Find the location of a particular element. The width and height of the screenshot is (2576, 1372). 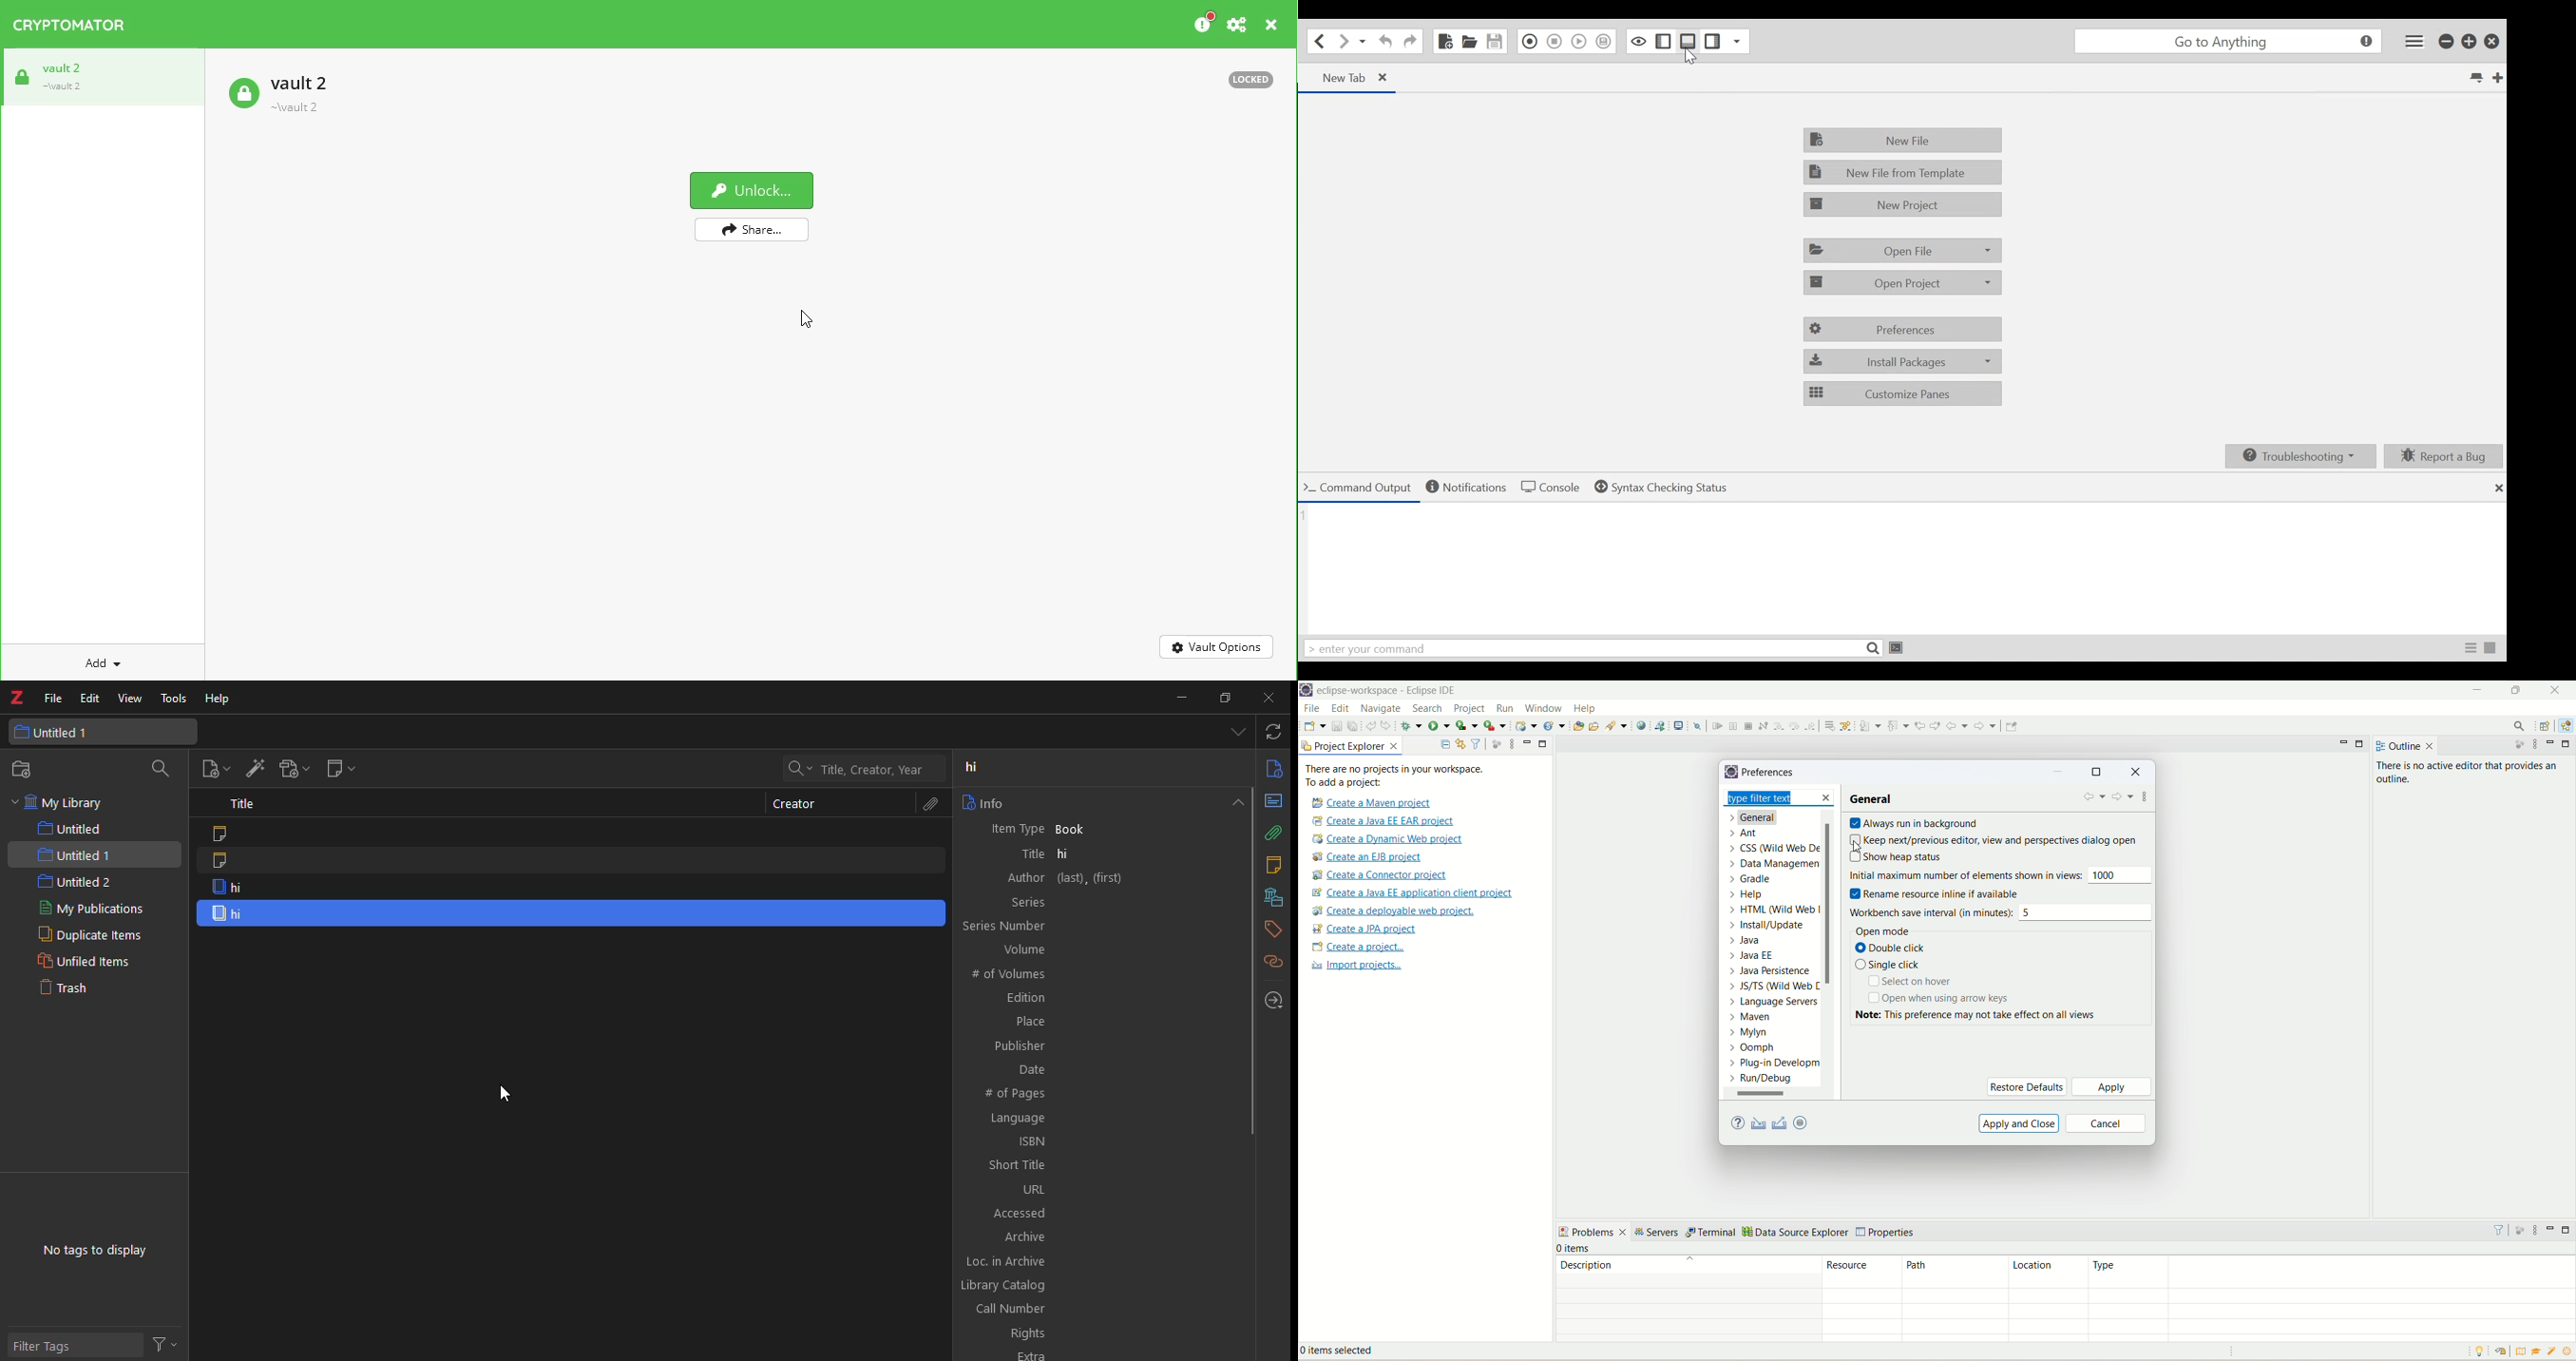

unlock is located at coordinates (752, 190).